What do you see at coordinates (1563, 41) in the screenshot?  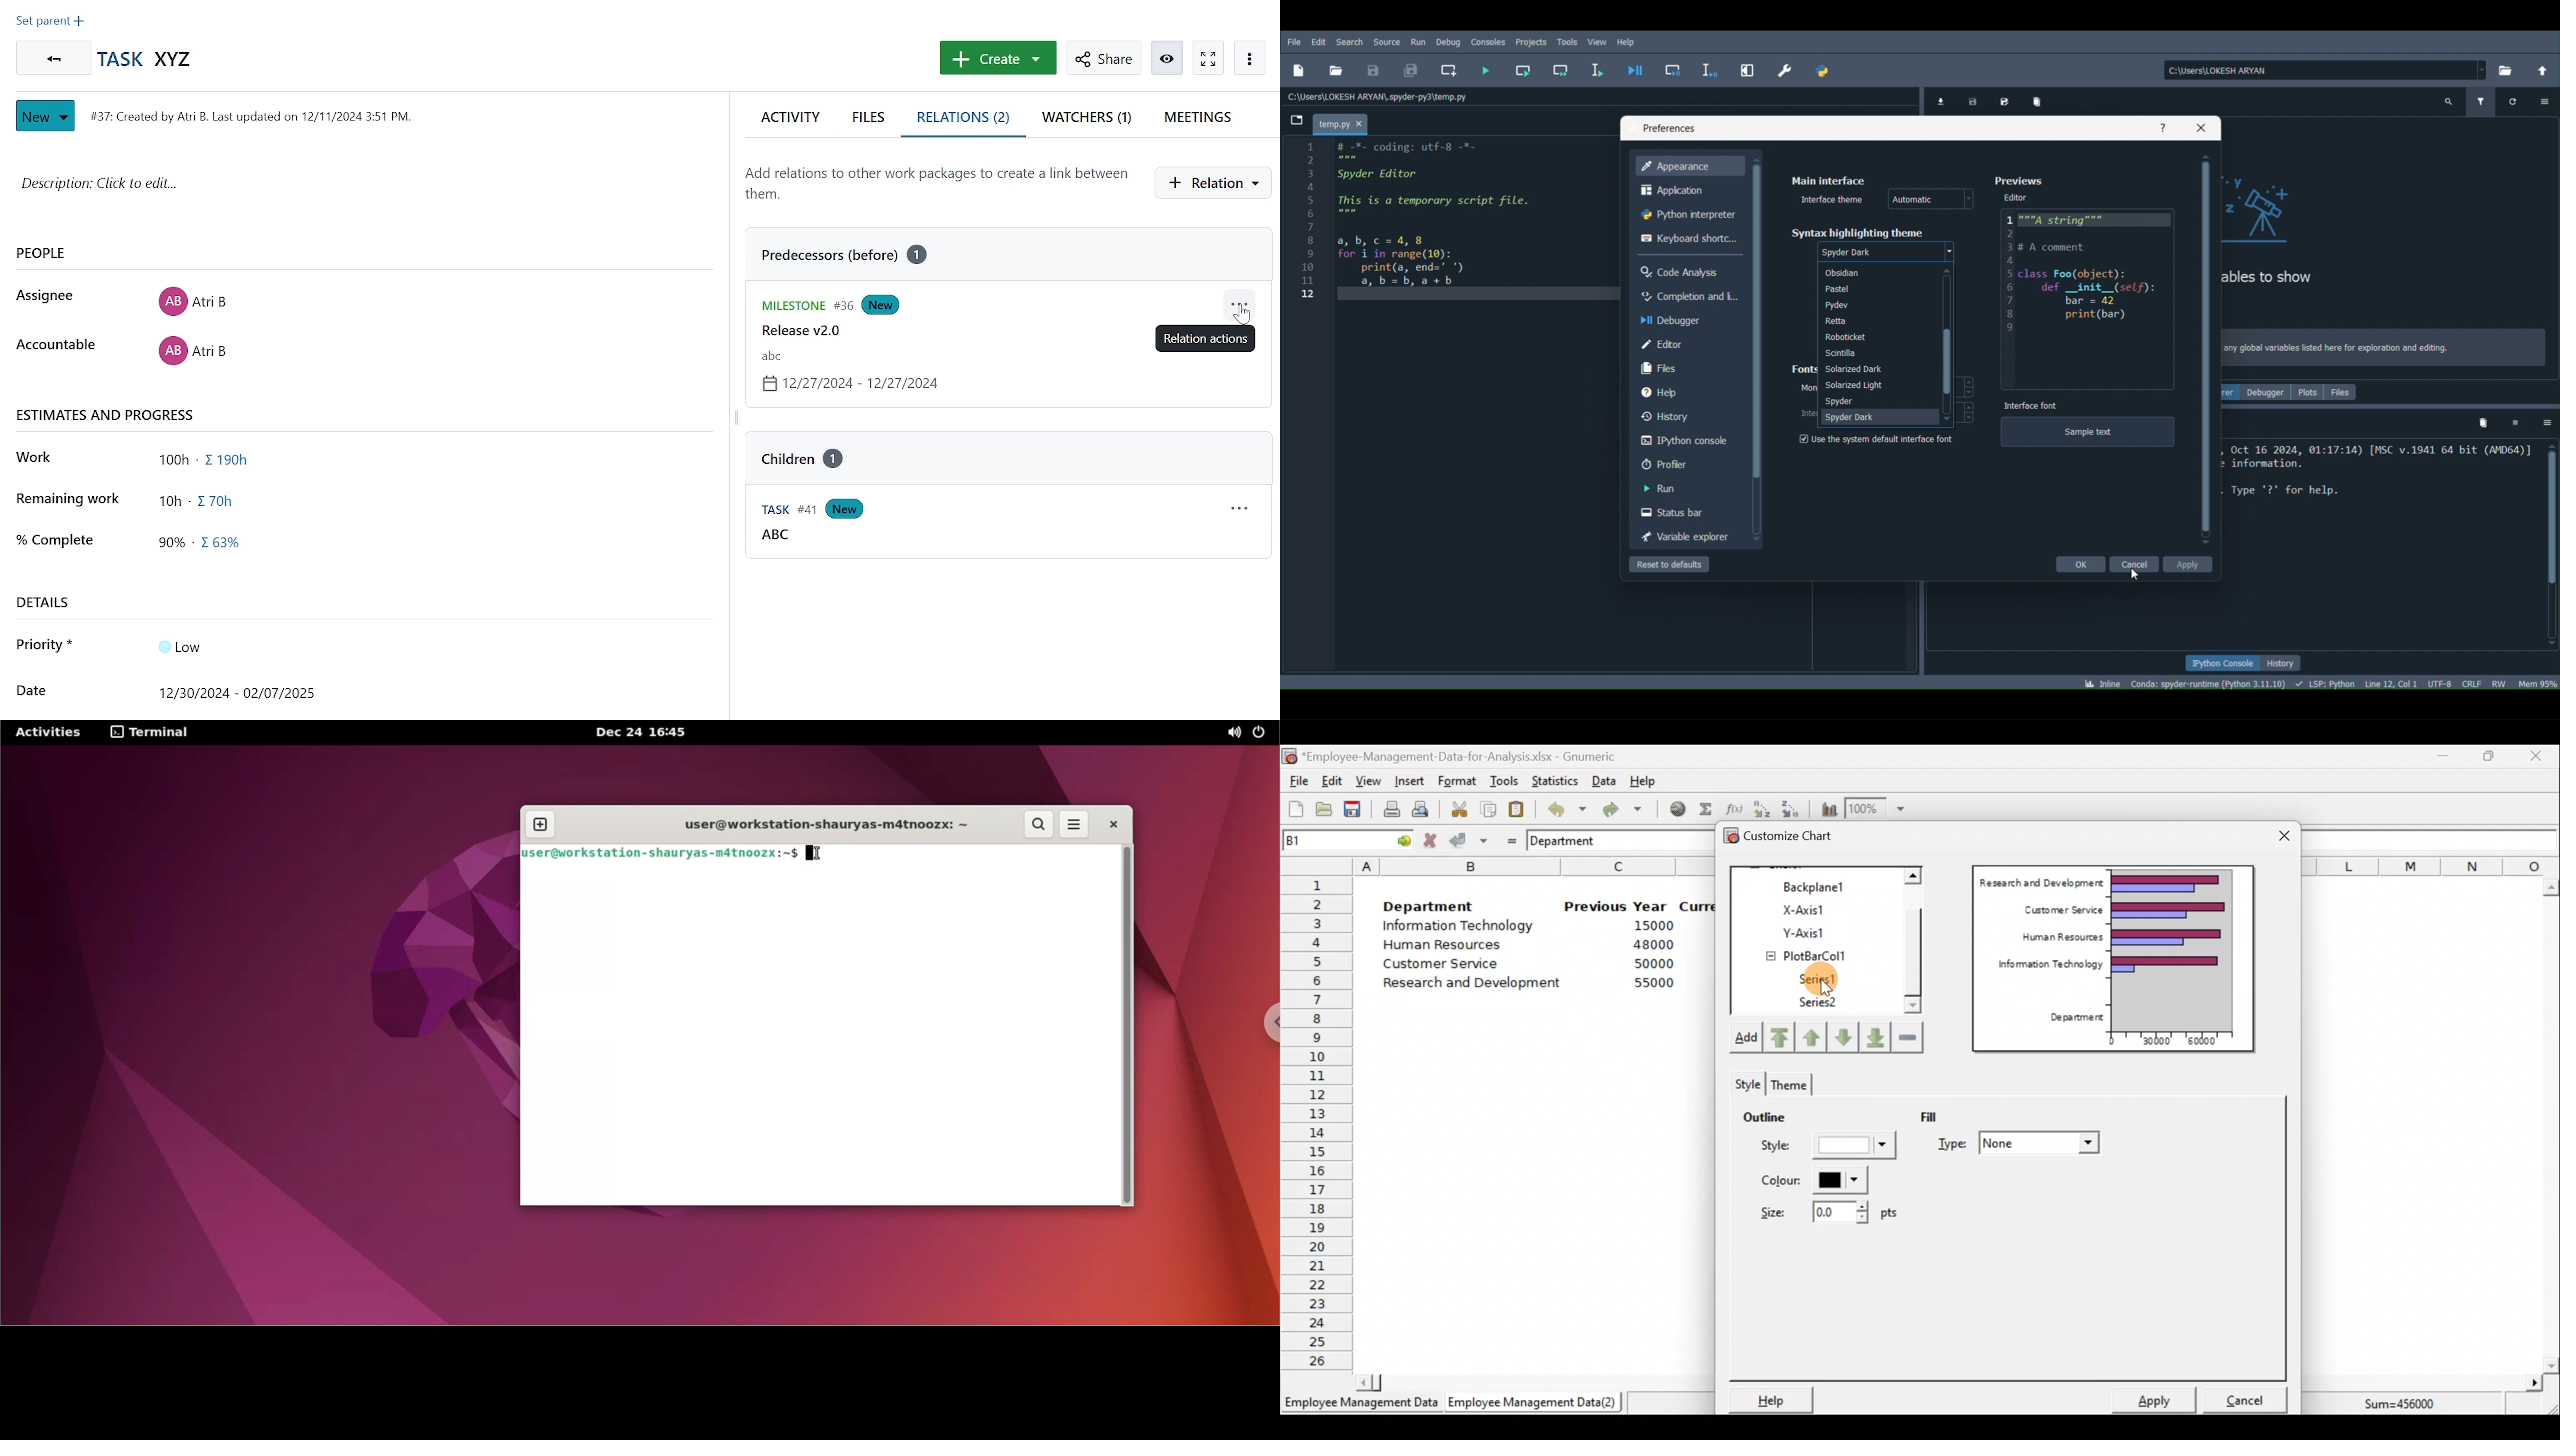 I see `Tools` at bounding box center [1563, 41].